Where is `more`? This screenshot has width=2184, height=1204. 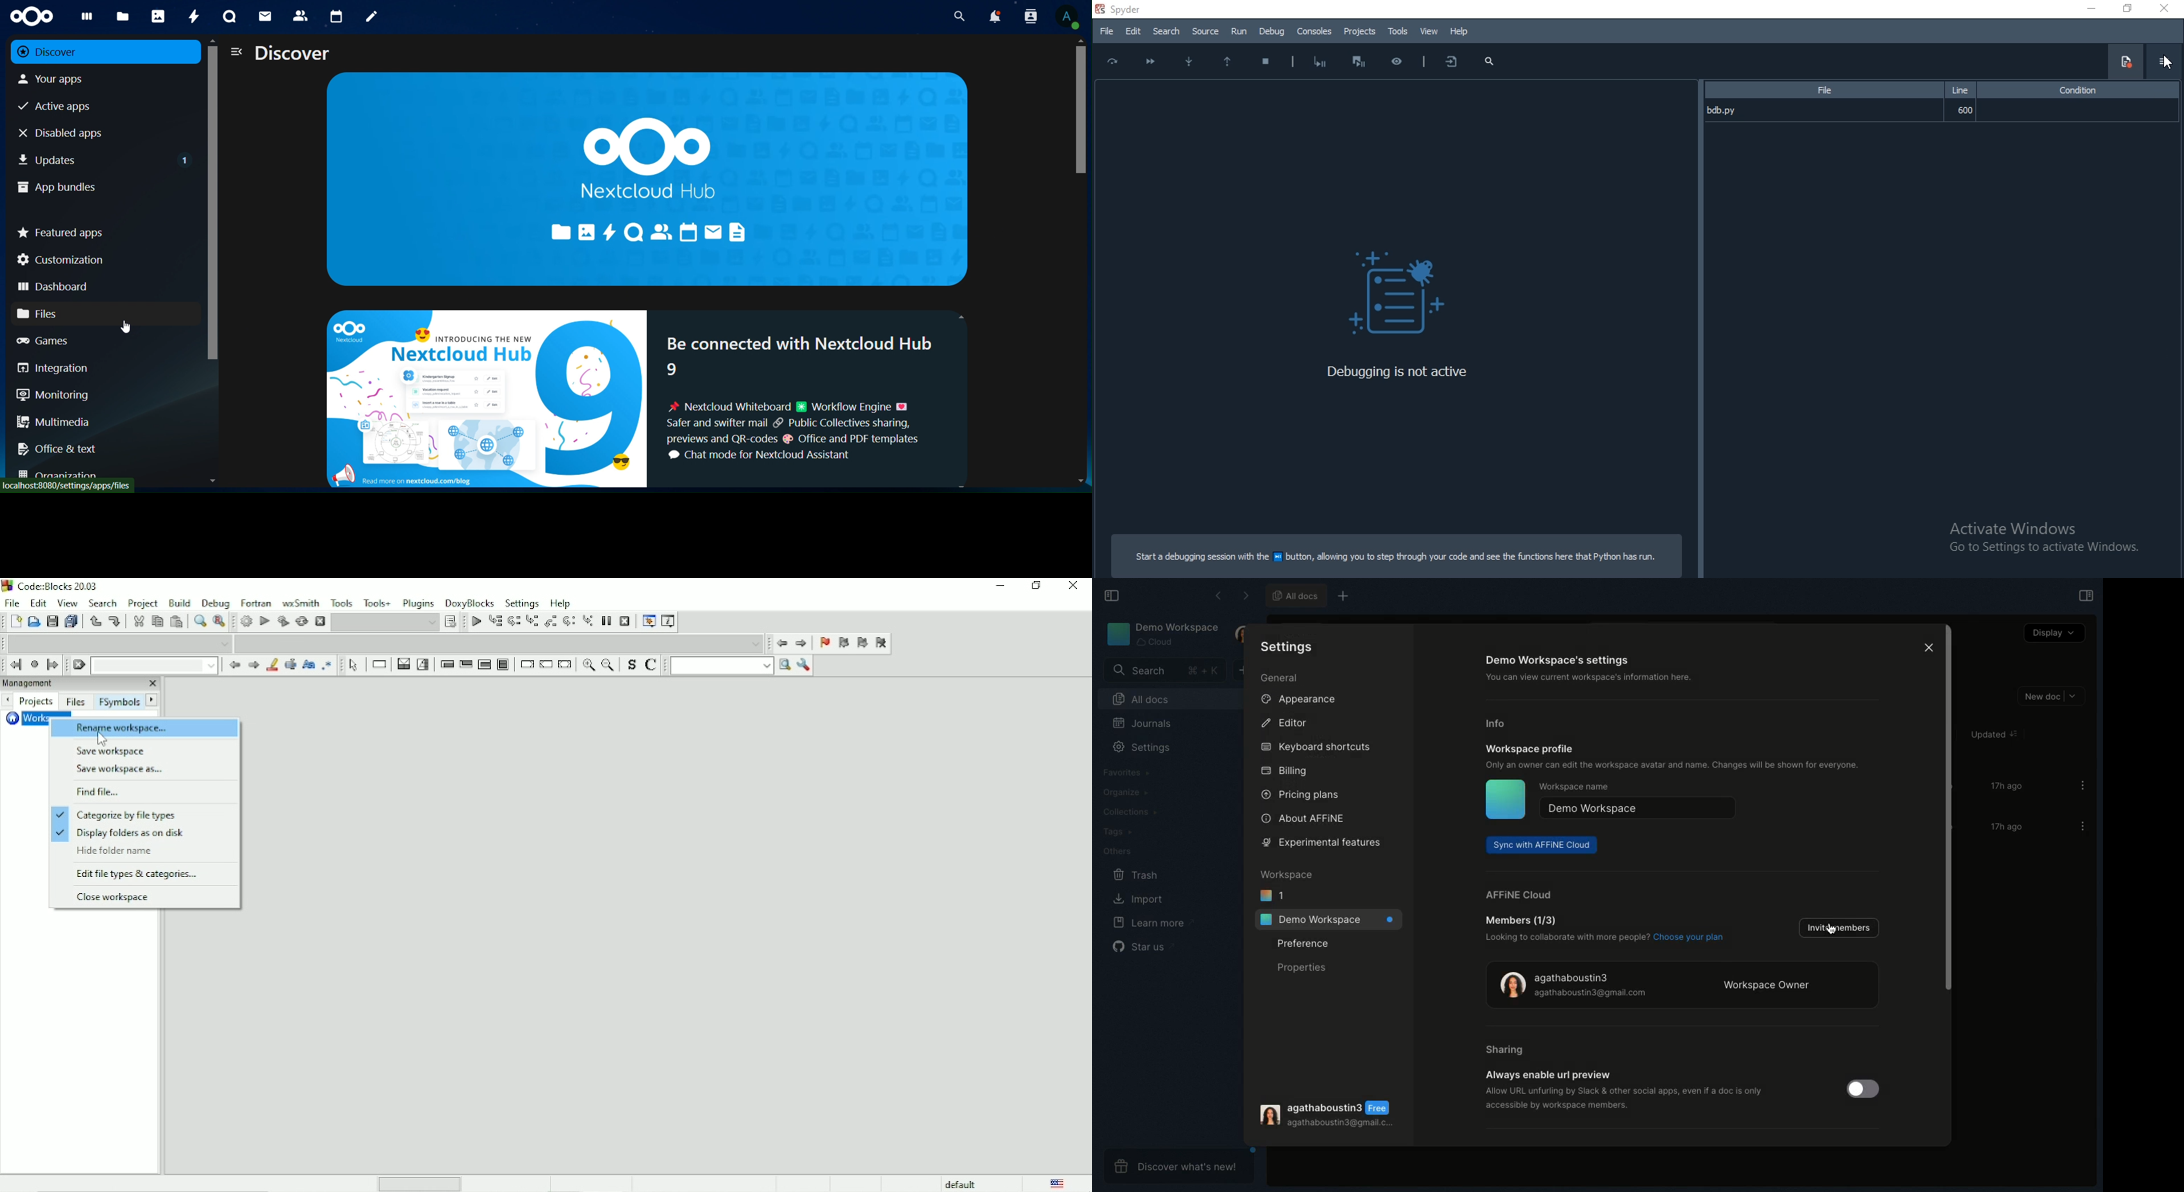
more is located at coordinates (1449, 61).